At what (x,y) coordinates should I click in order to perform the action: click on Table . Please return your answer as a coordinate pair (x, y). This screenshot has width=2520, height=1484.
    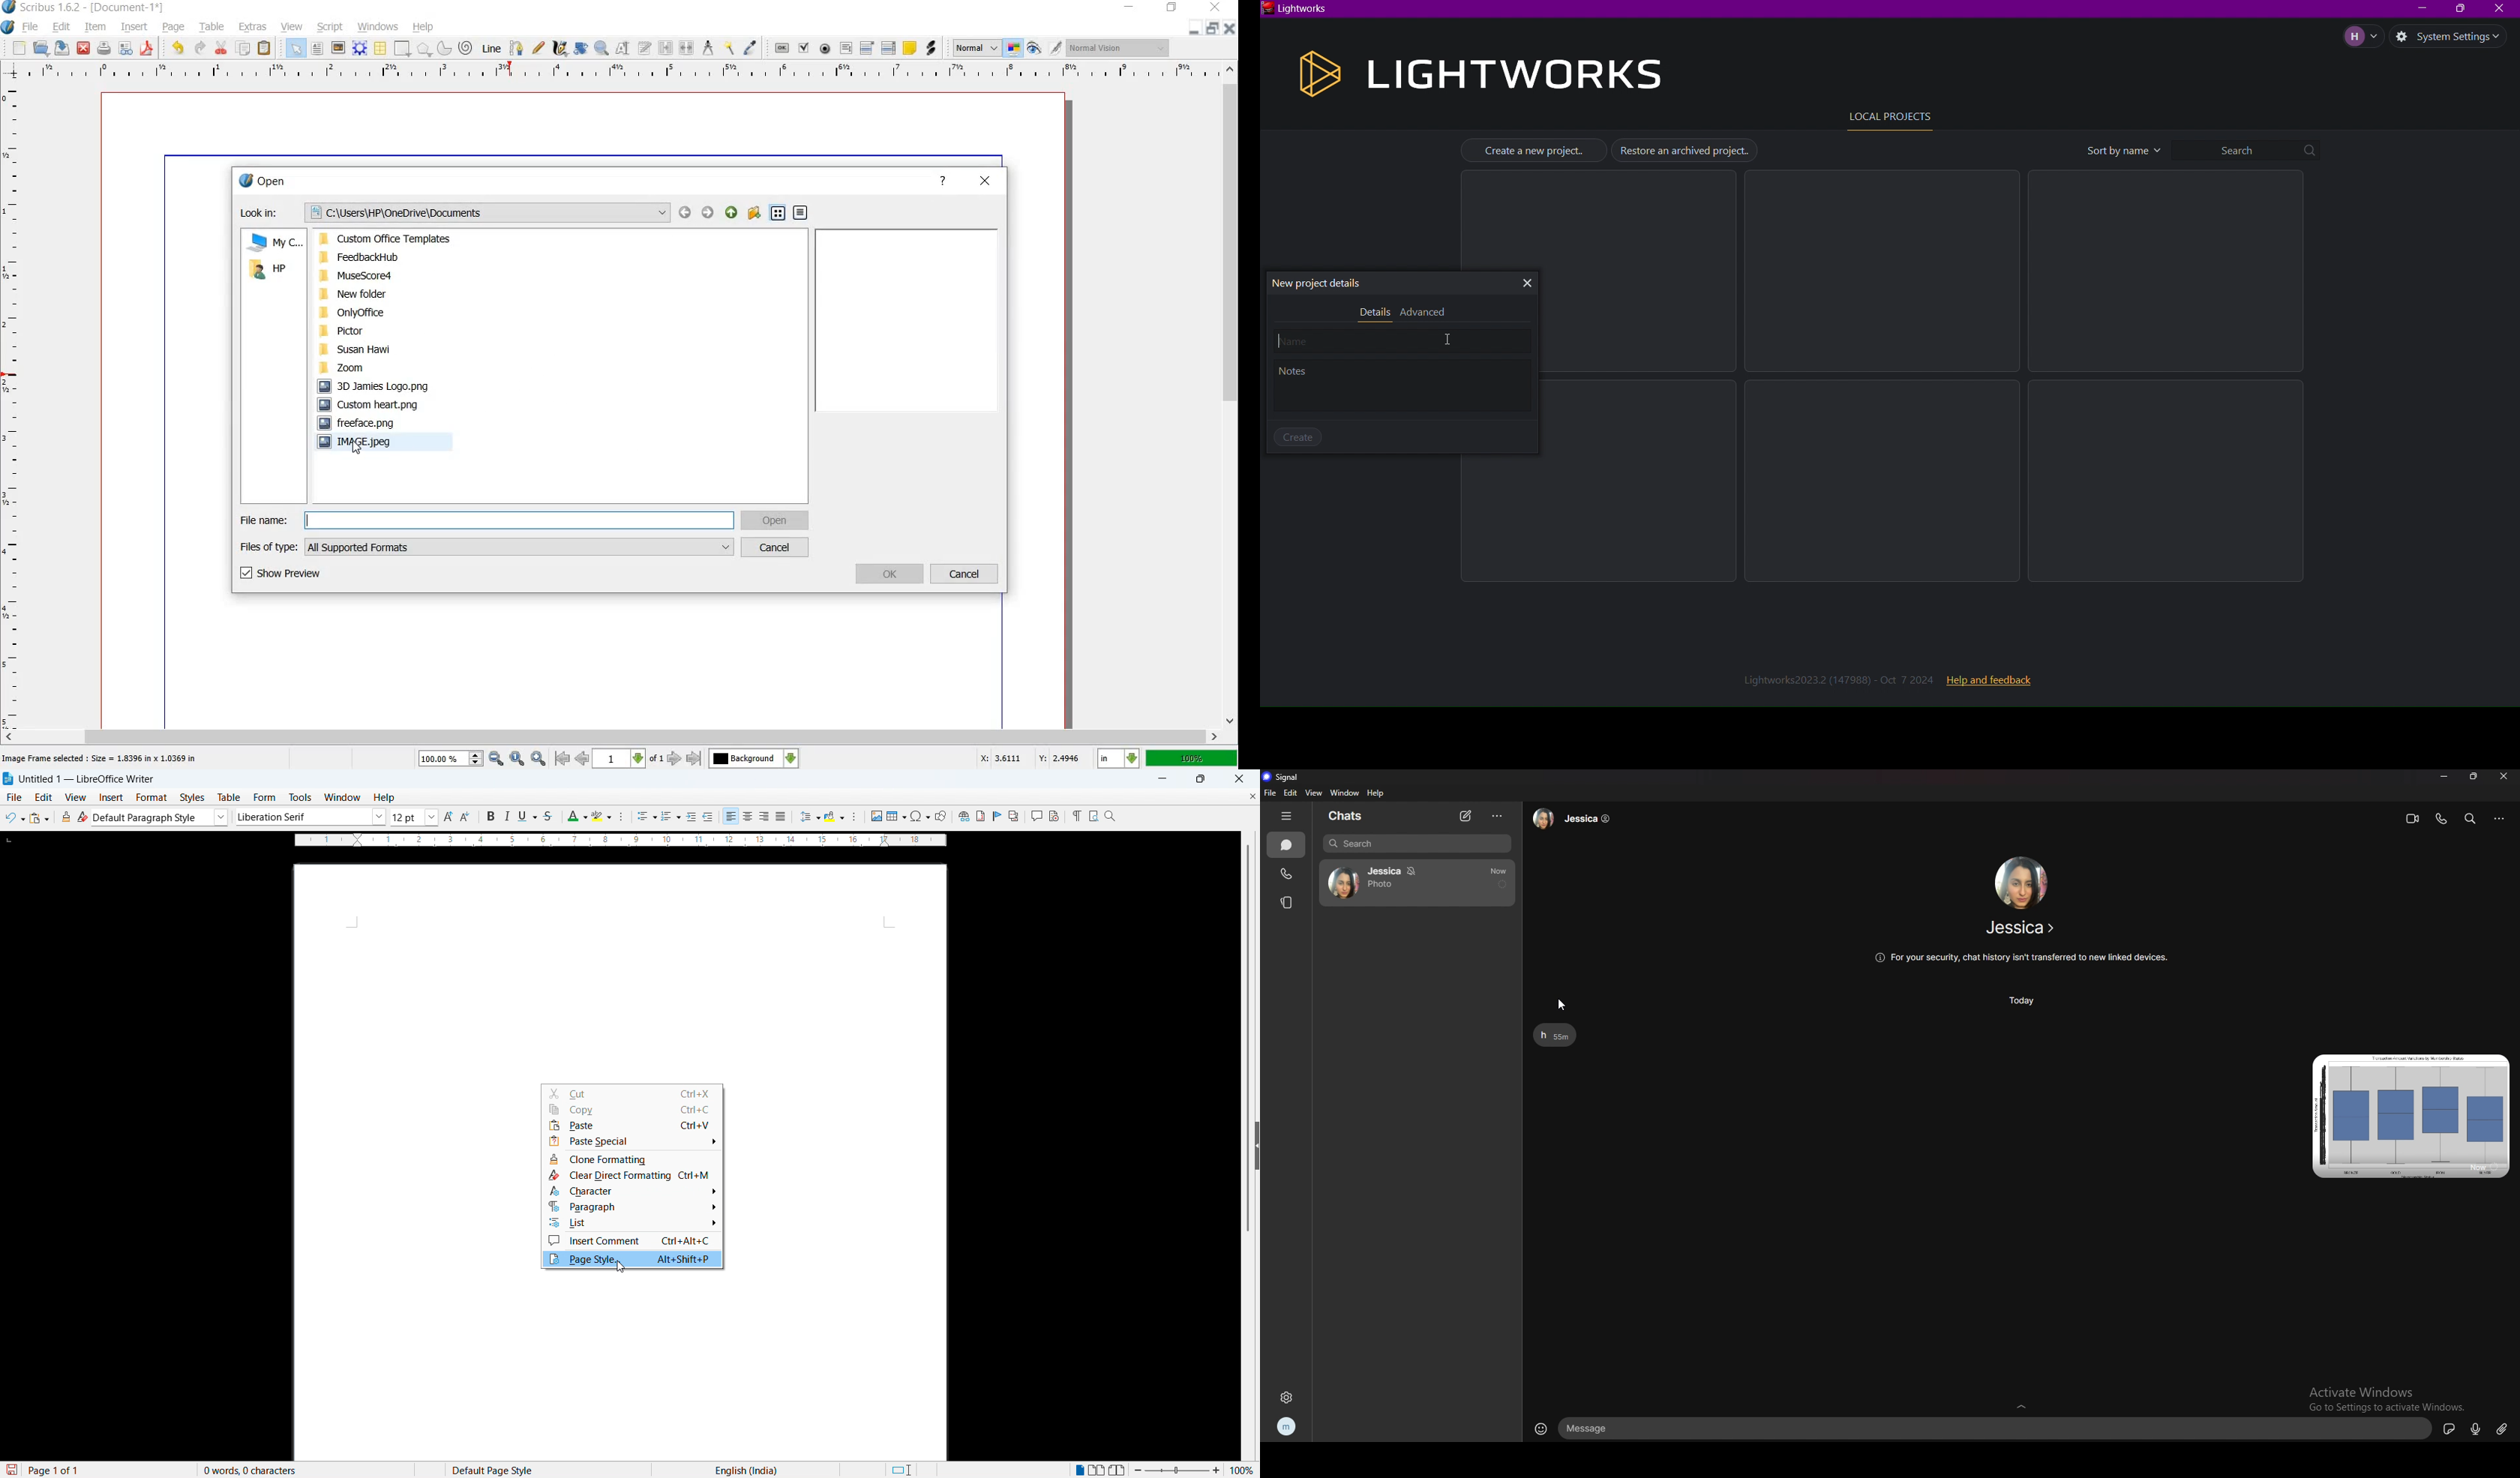
    Looking at the image, I should click on (230, 798).